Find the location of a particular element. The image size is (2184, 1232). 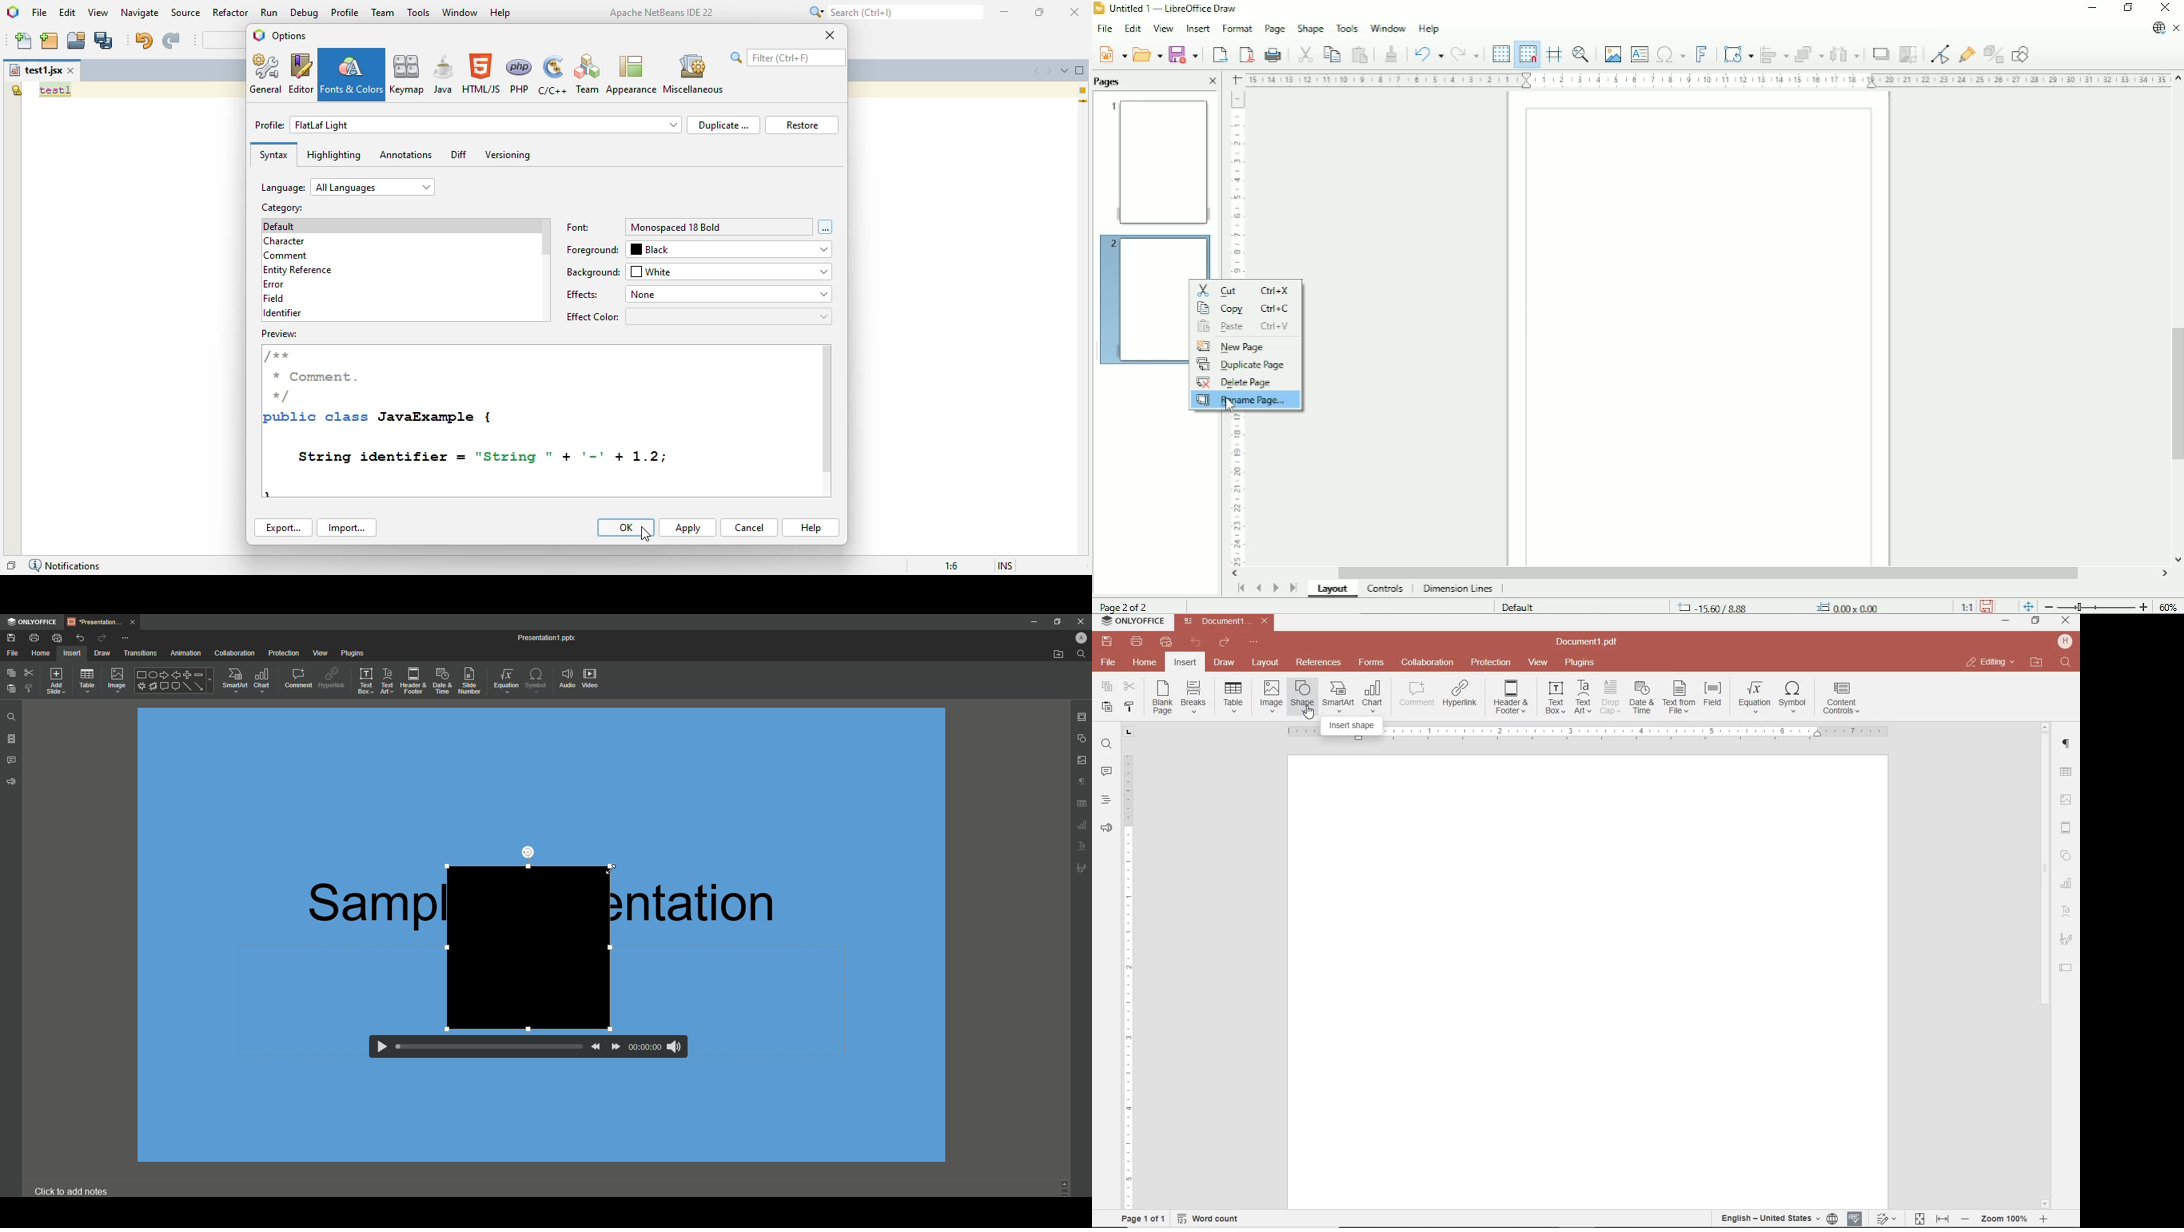

fit to page and width is located at coordinates (1929, 1219).